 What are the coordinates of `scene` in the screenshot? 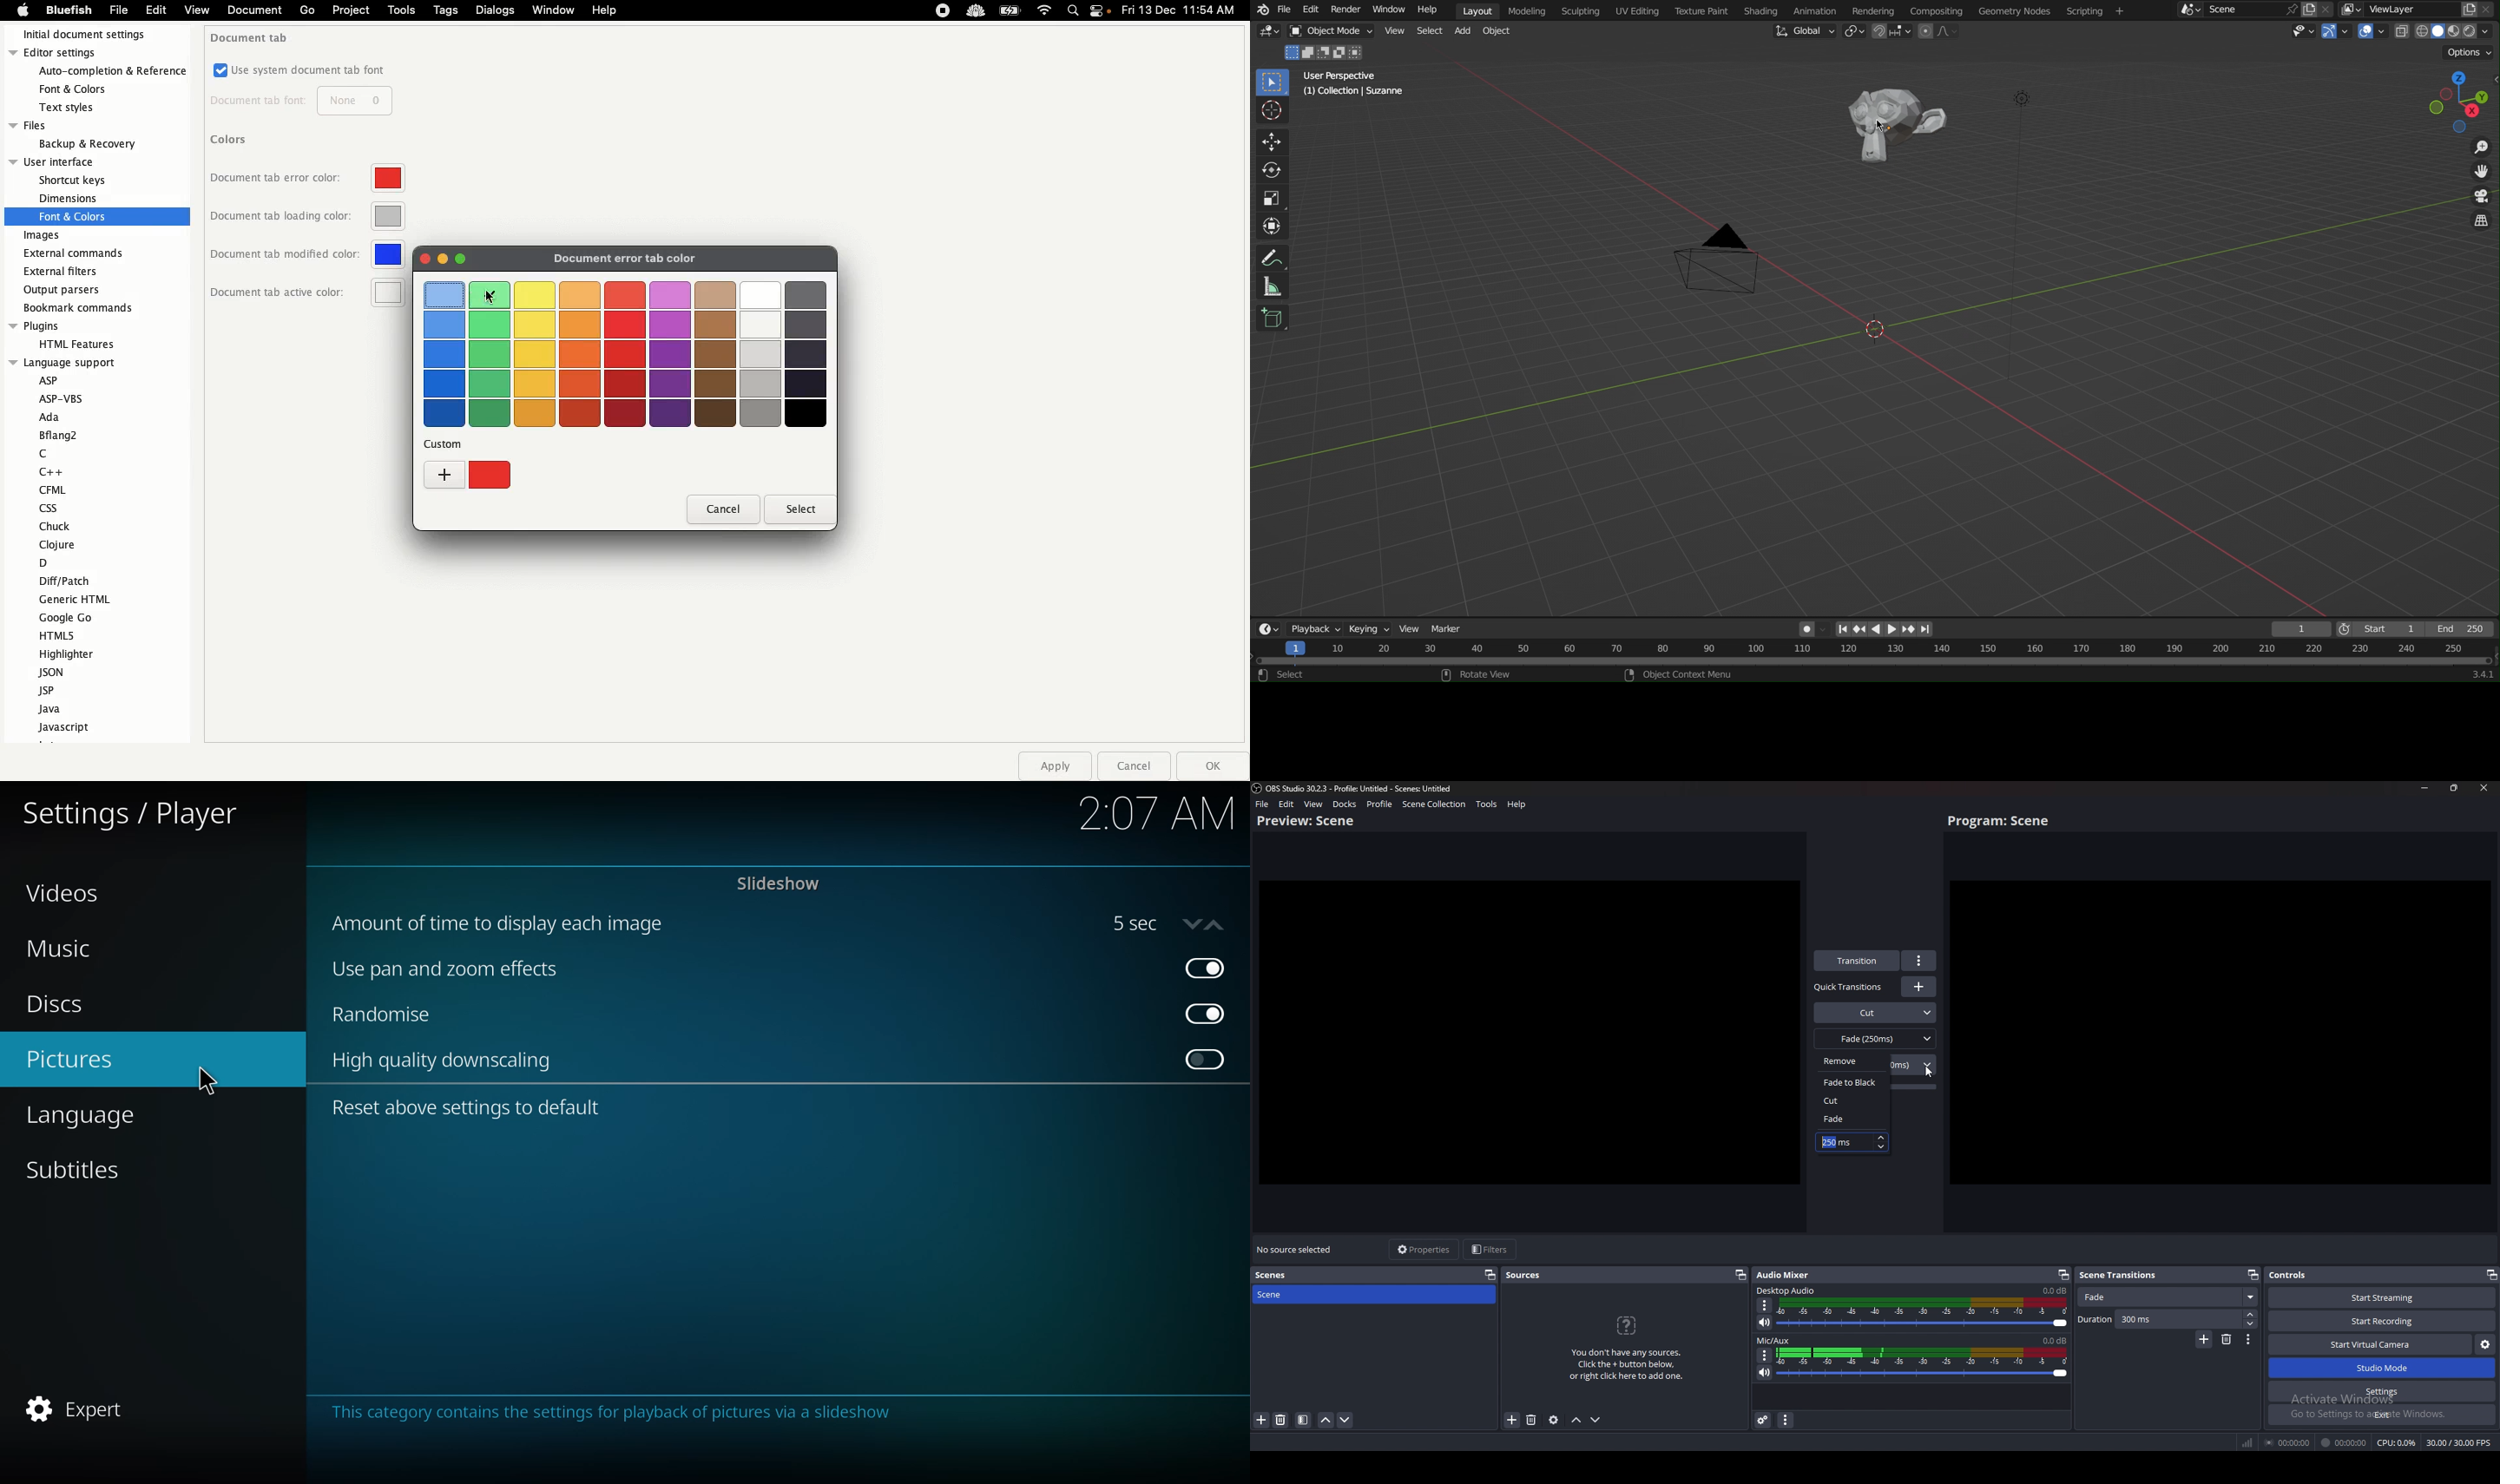 It's located at (1307, 1295).